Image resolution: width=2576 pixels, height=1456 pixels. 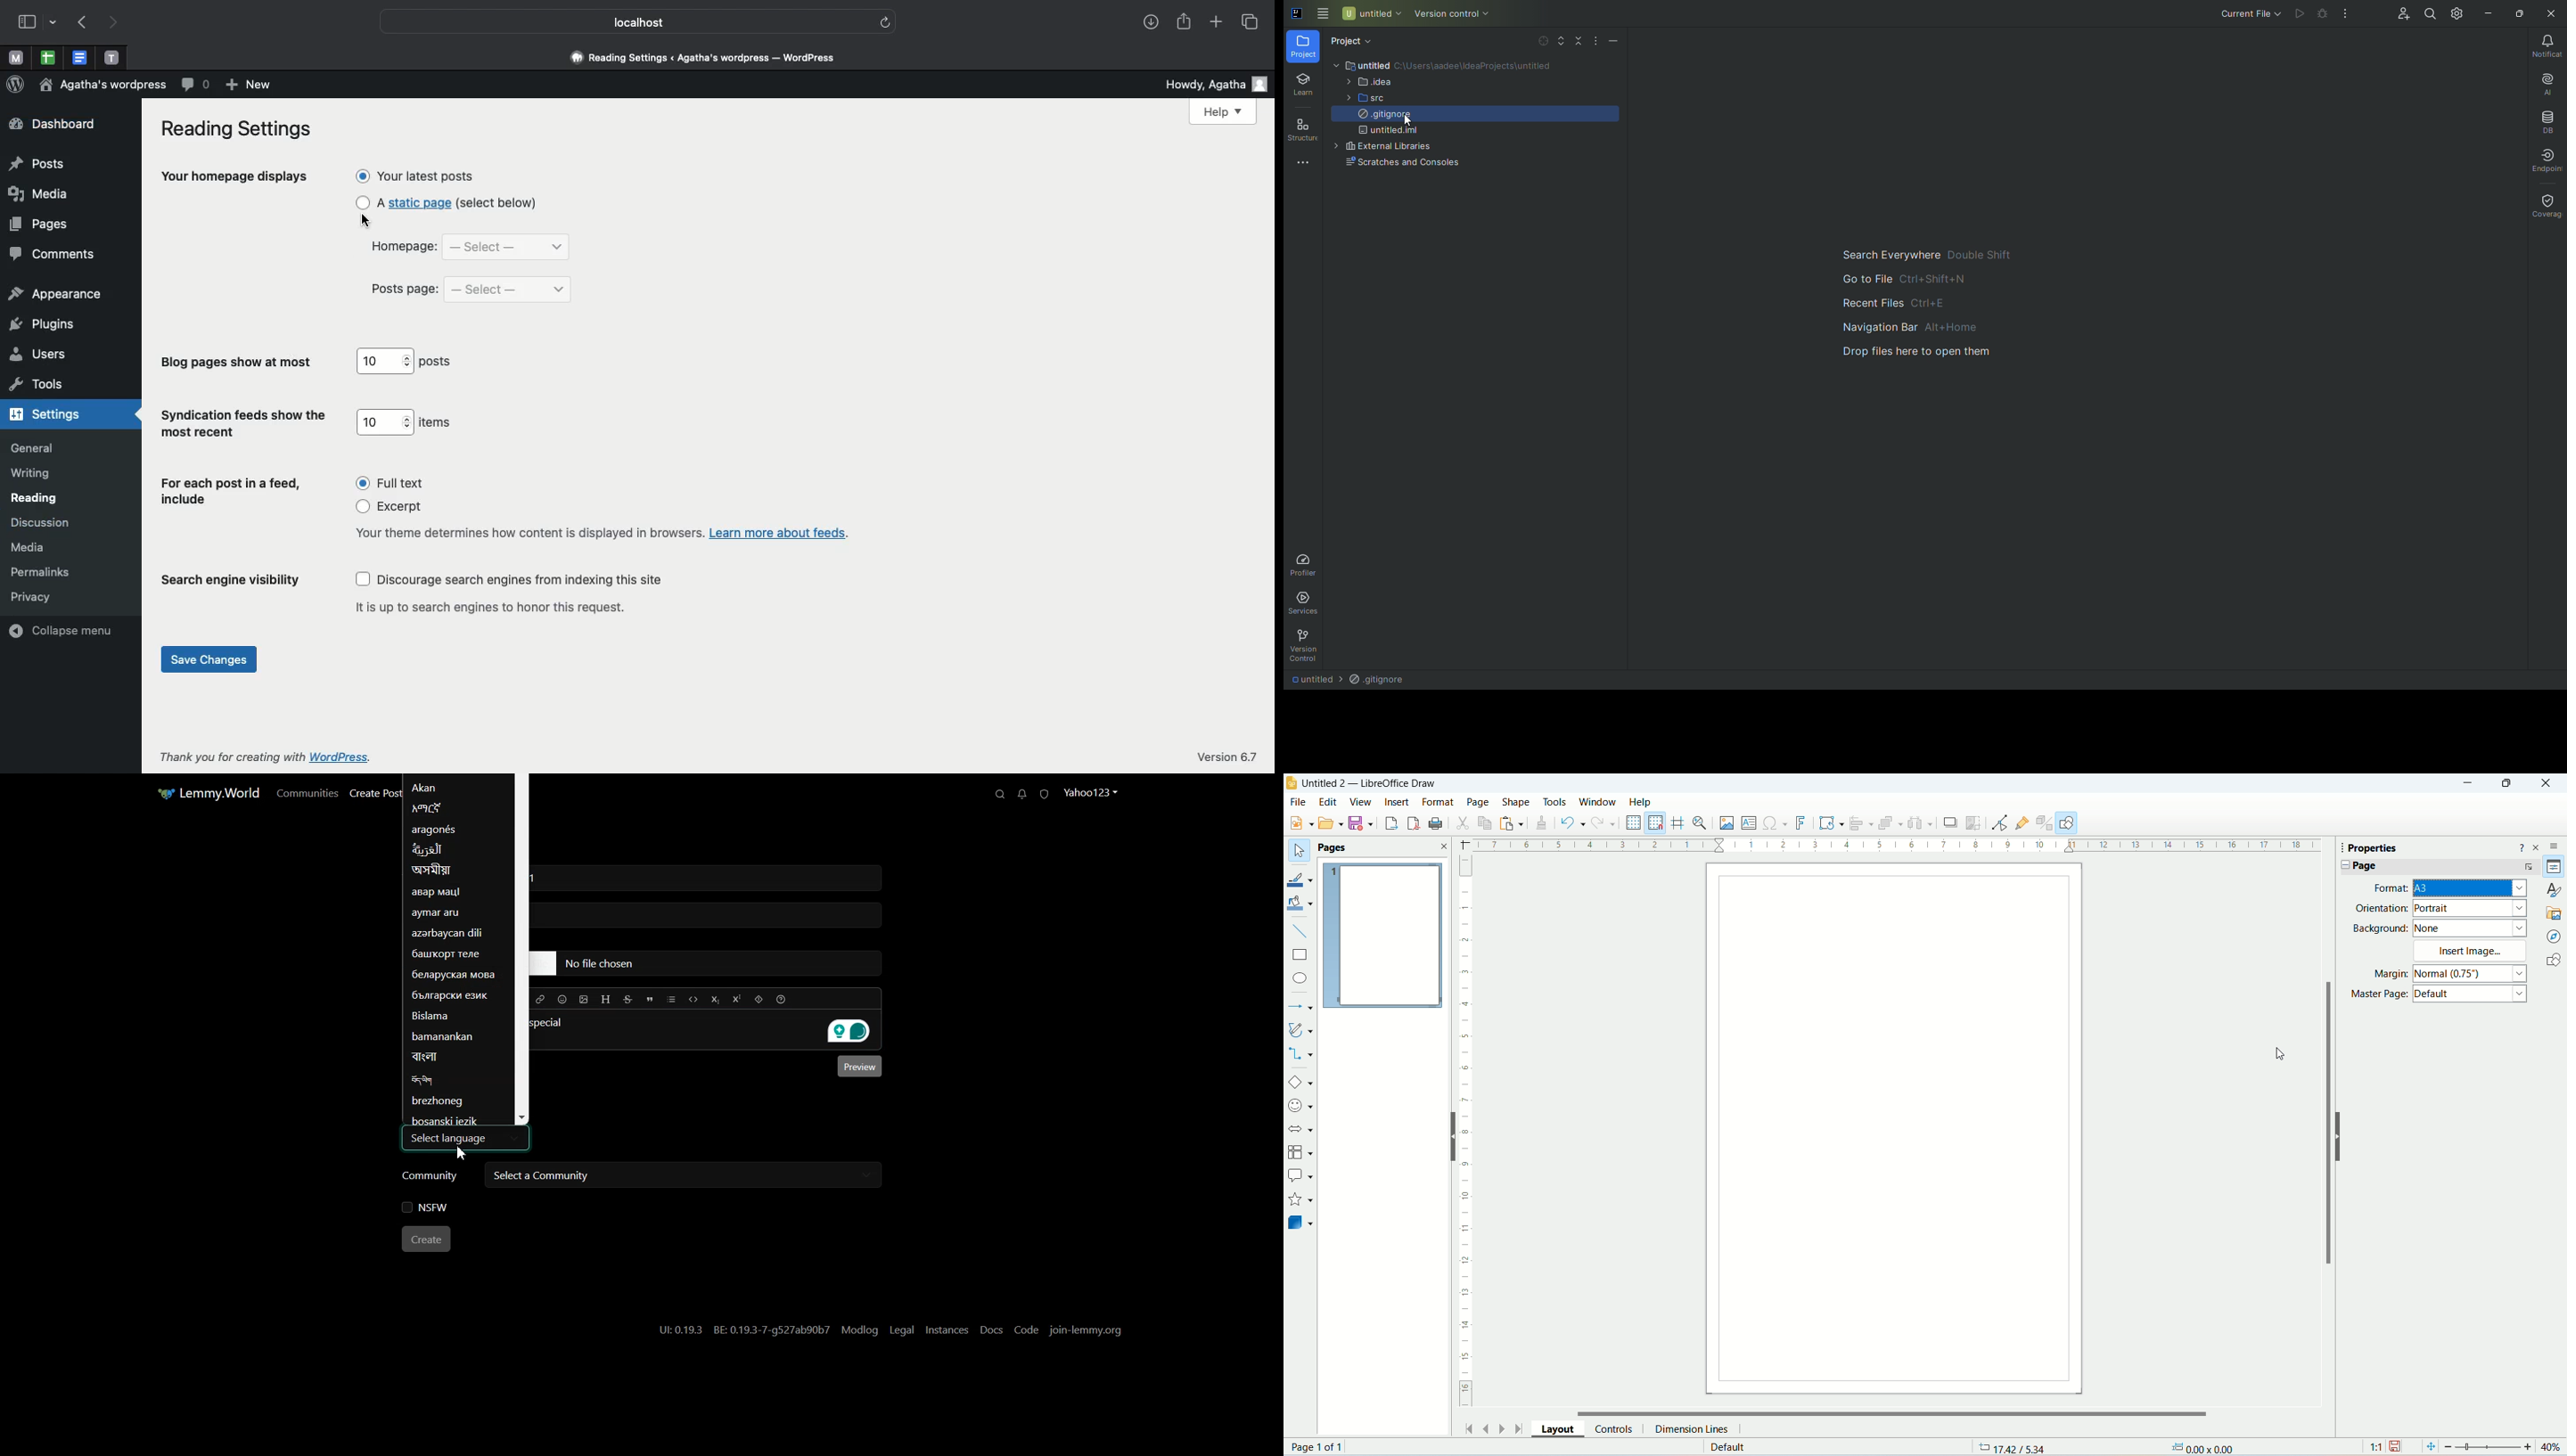 What do you see at coordinates (1894, 847) in the screenshot?
I see `horizontal ruler` at bounding box center [1894, 847].